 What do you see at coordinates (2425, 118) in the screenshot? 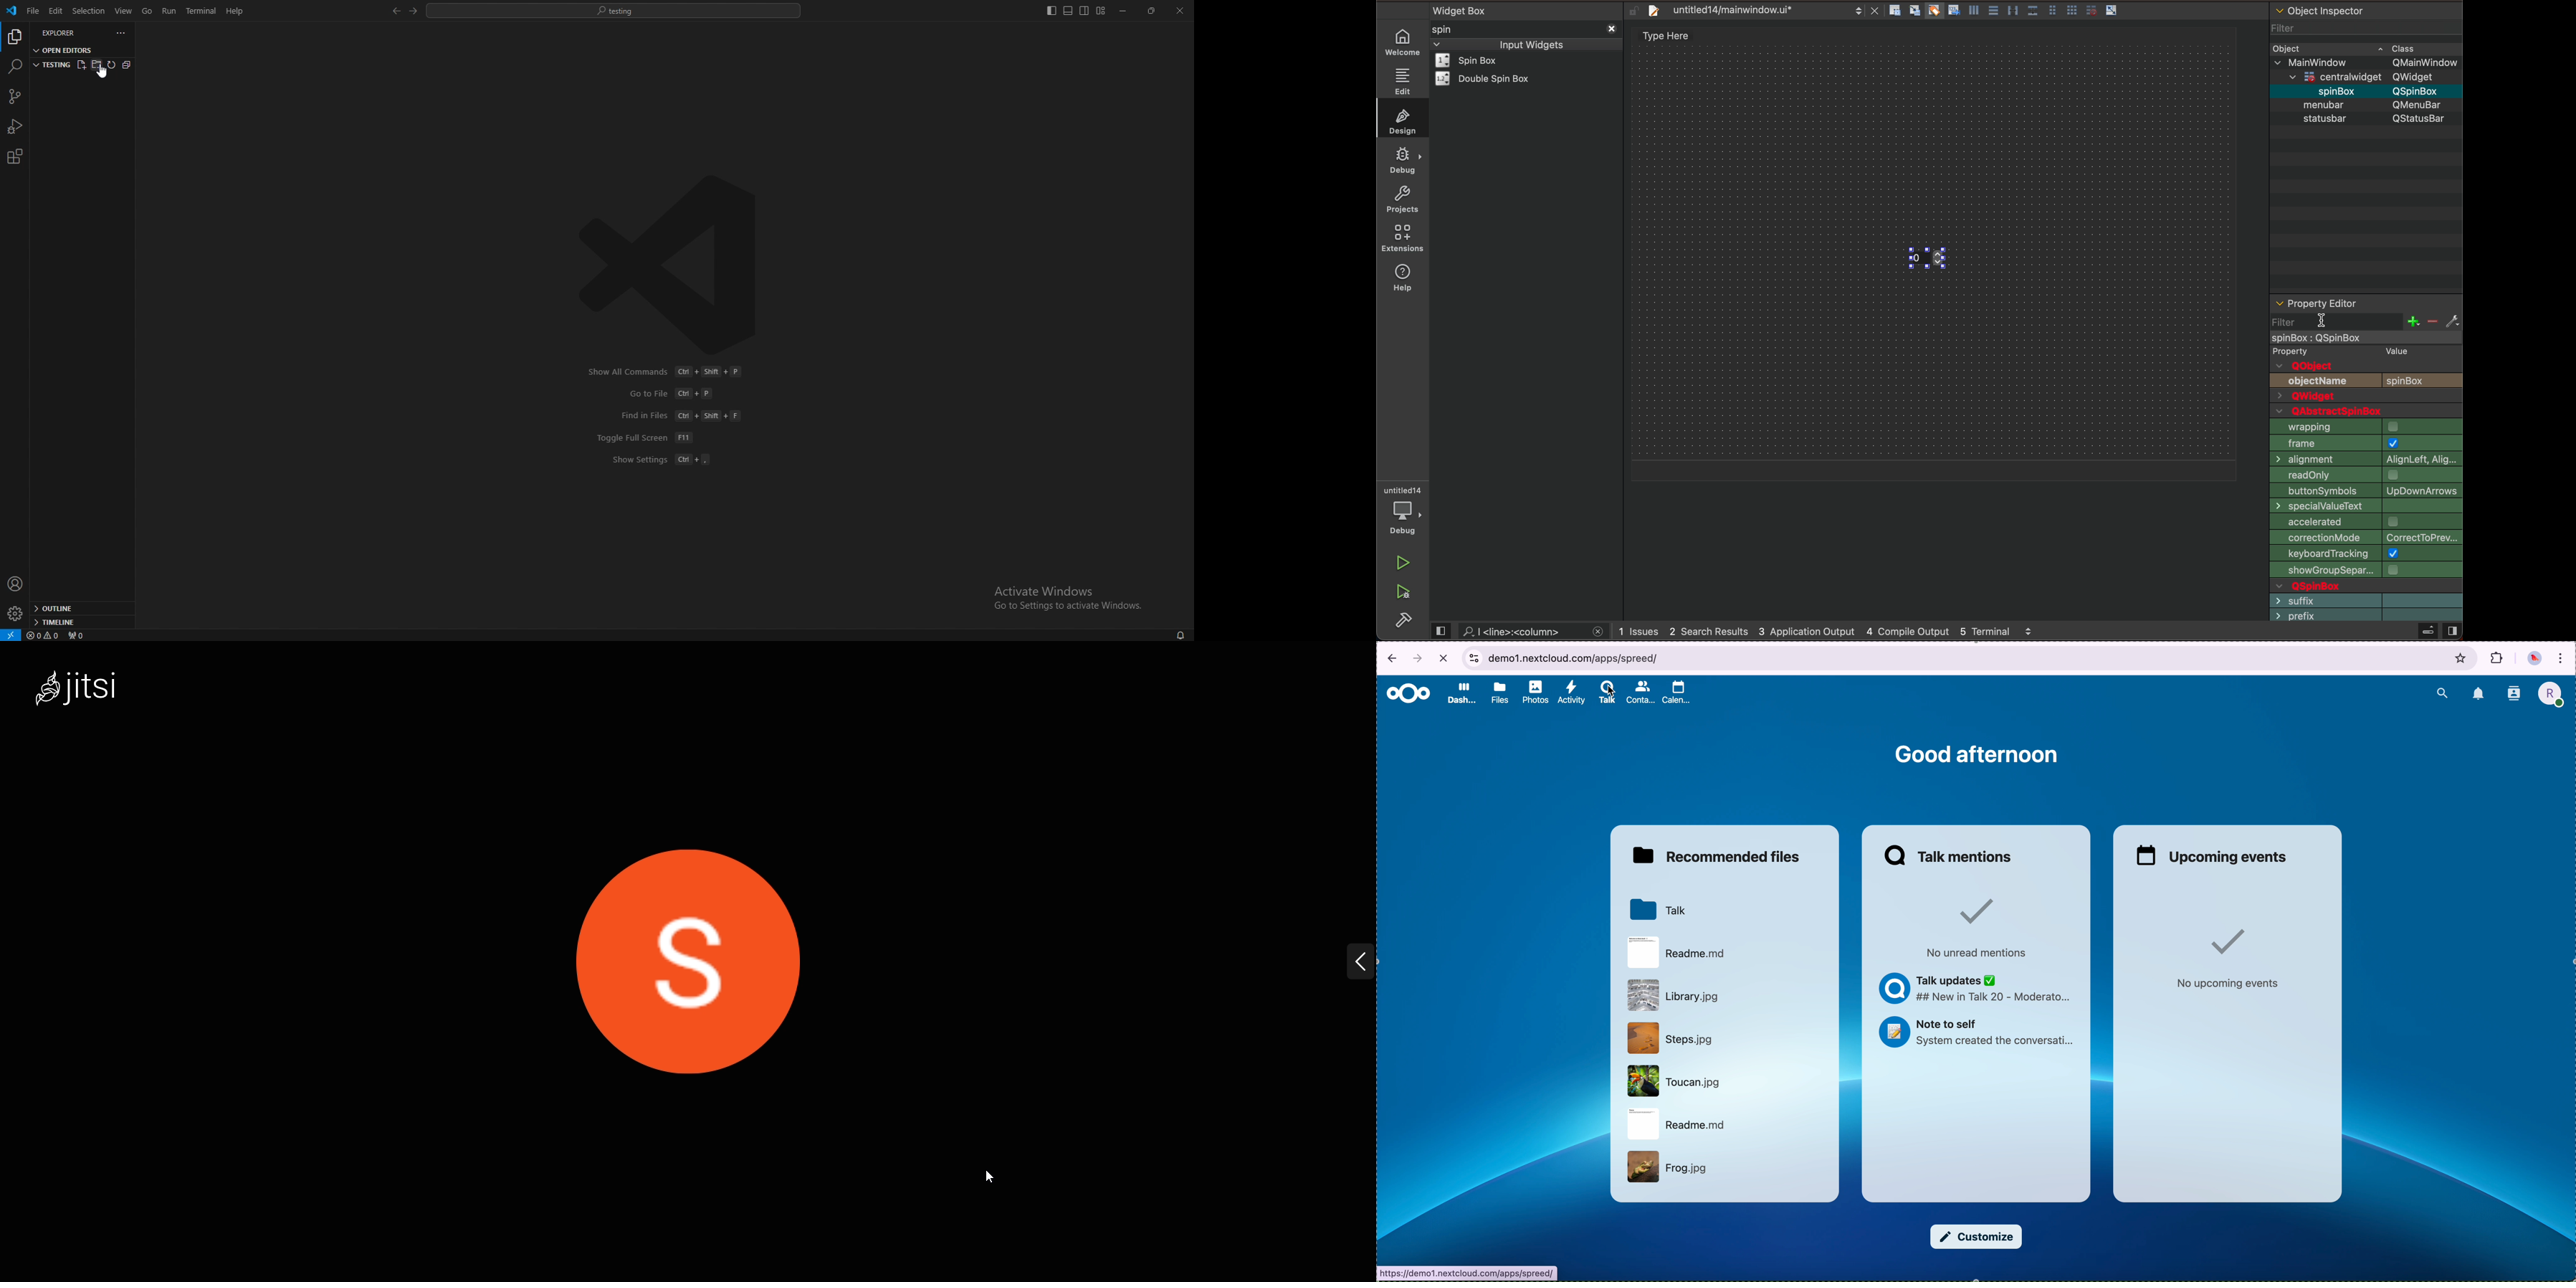
I see `text` at bounding box center [2425, 118].